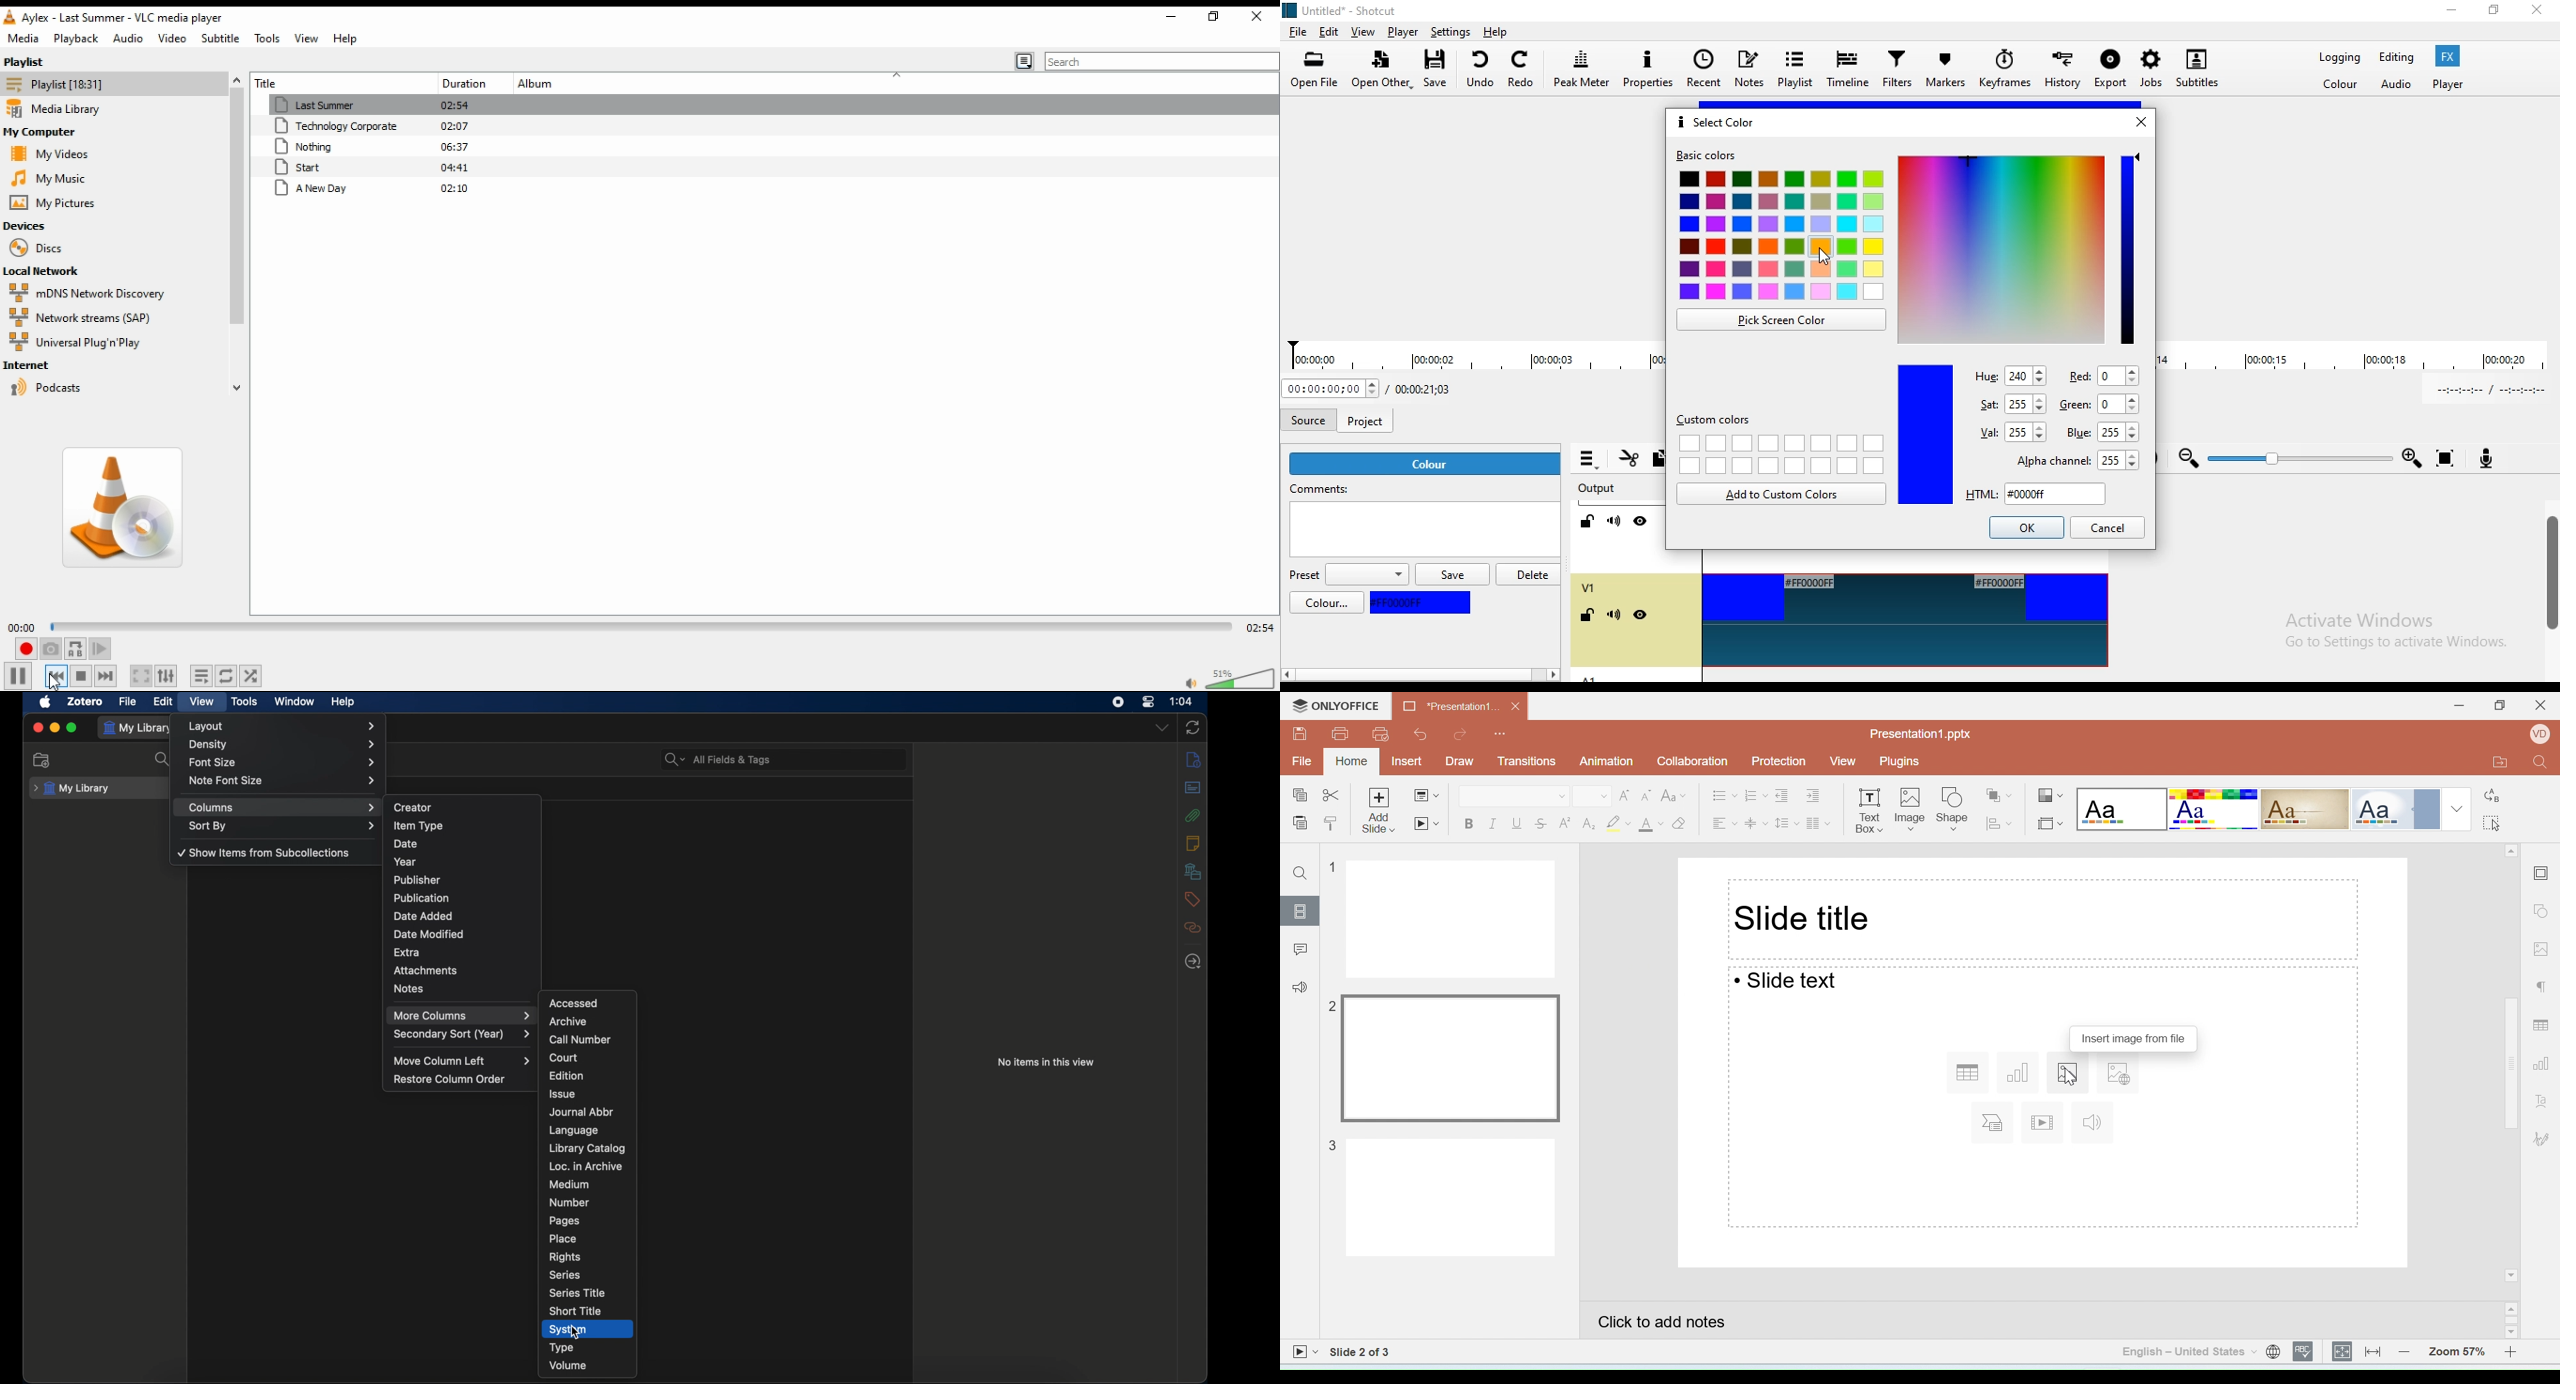 The height and width of the screenshot is (1400, 2576). What do you see at coordinates (1513, 796) in the screenshot?
I see `Font` at bounding box center [1513, 796].